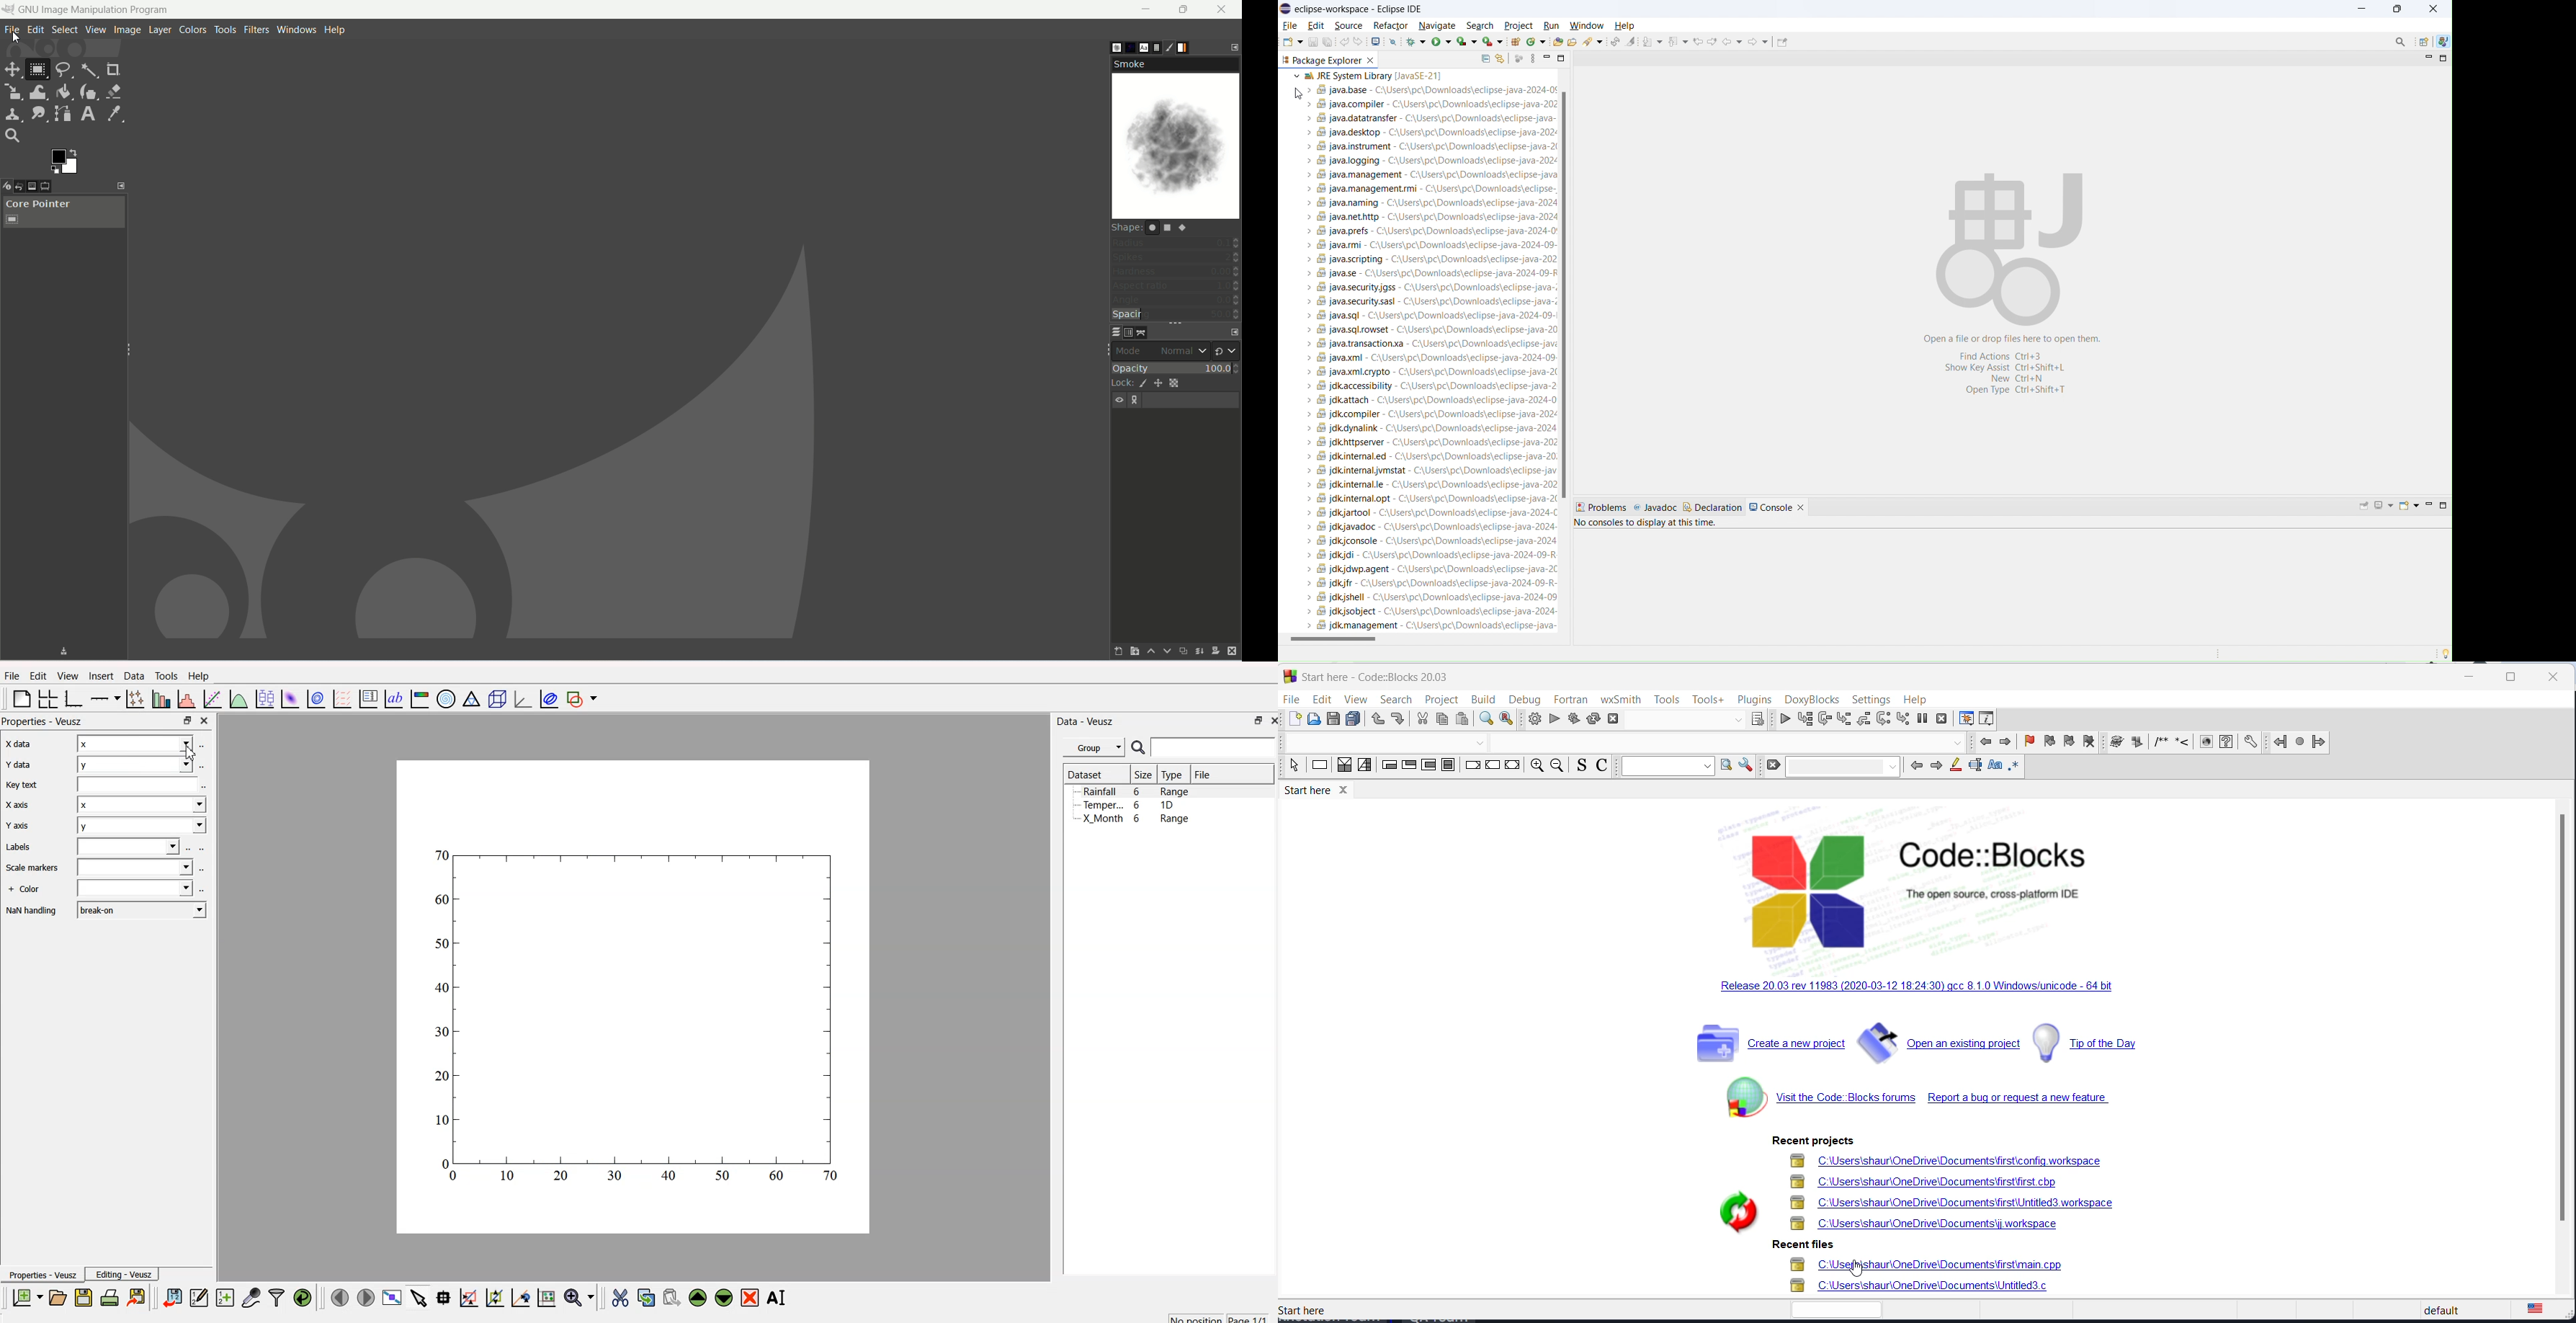  What do you see at coordinates (1555, 720) in the screenshot?
I see `RUN` at bounding box center [1555, 720].